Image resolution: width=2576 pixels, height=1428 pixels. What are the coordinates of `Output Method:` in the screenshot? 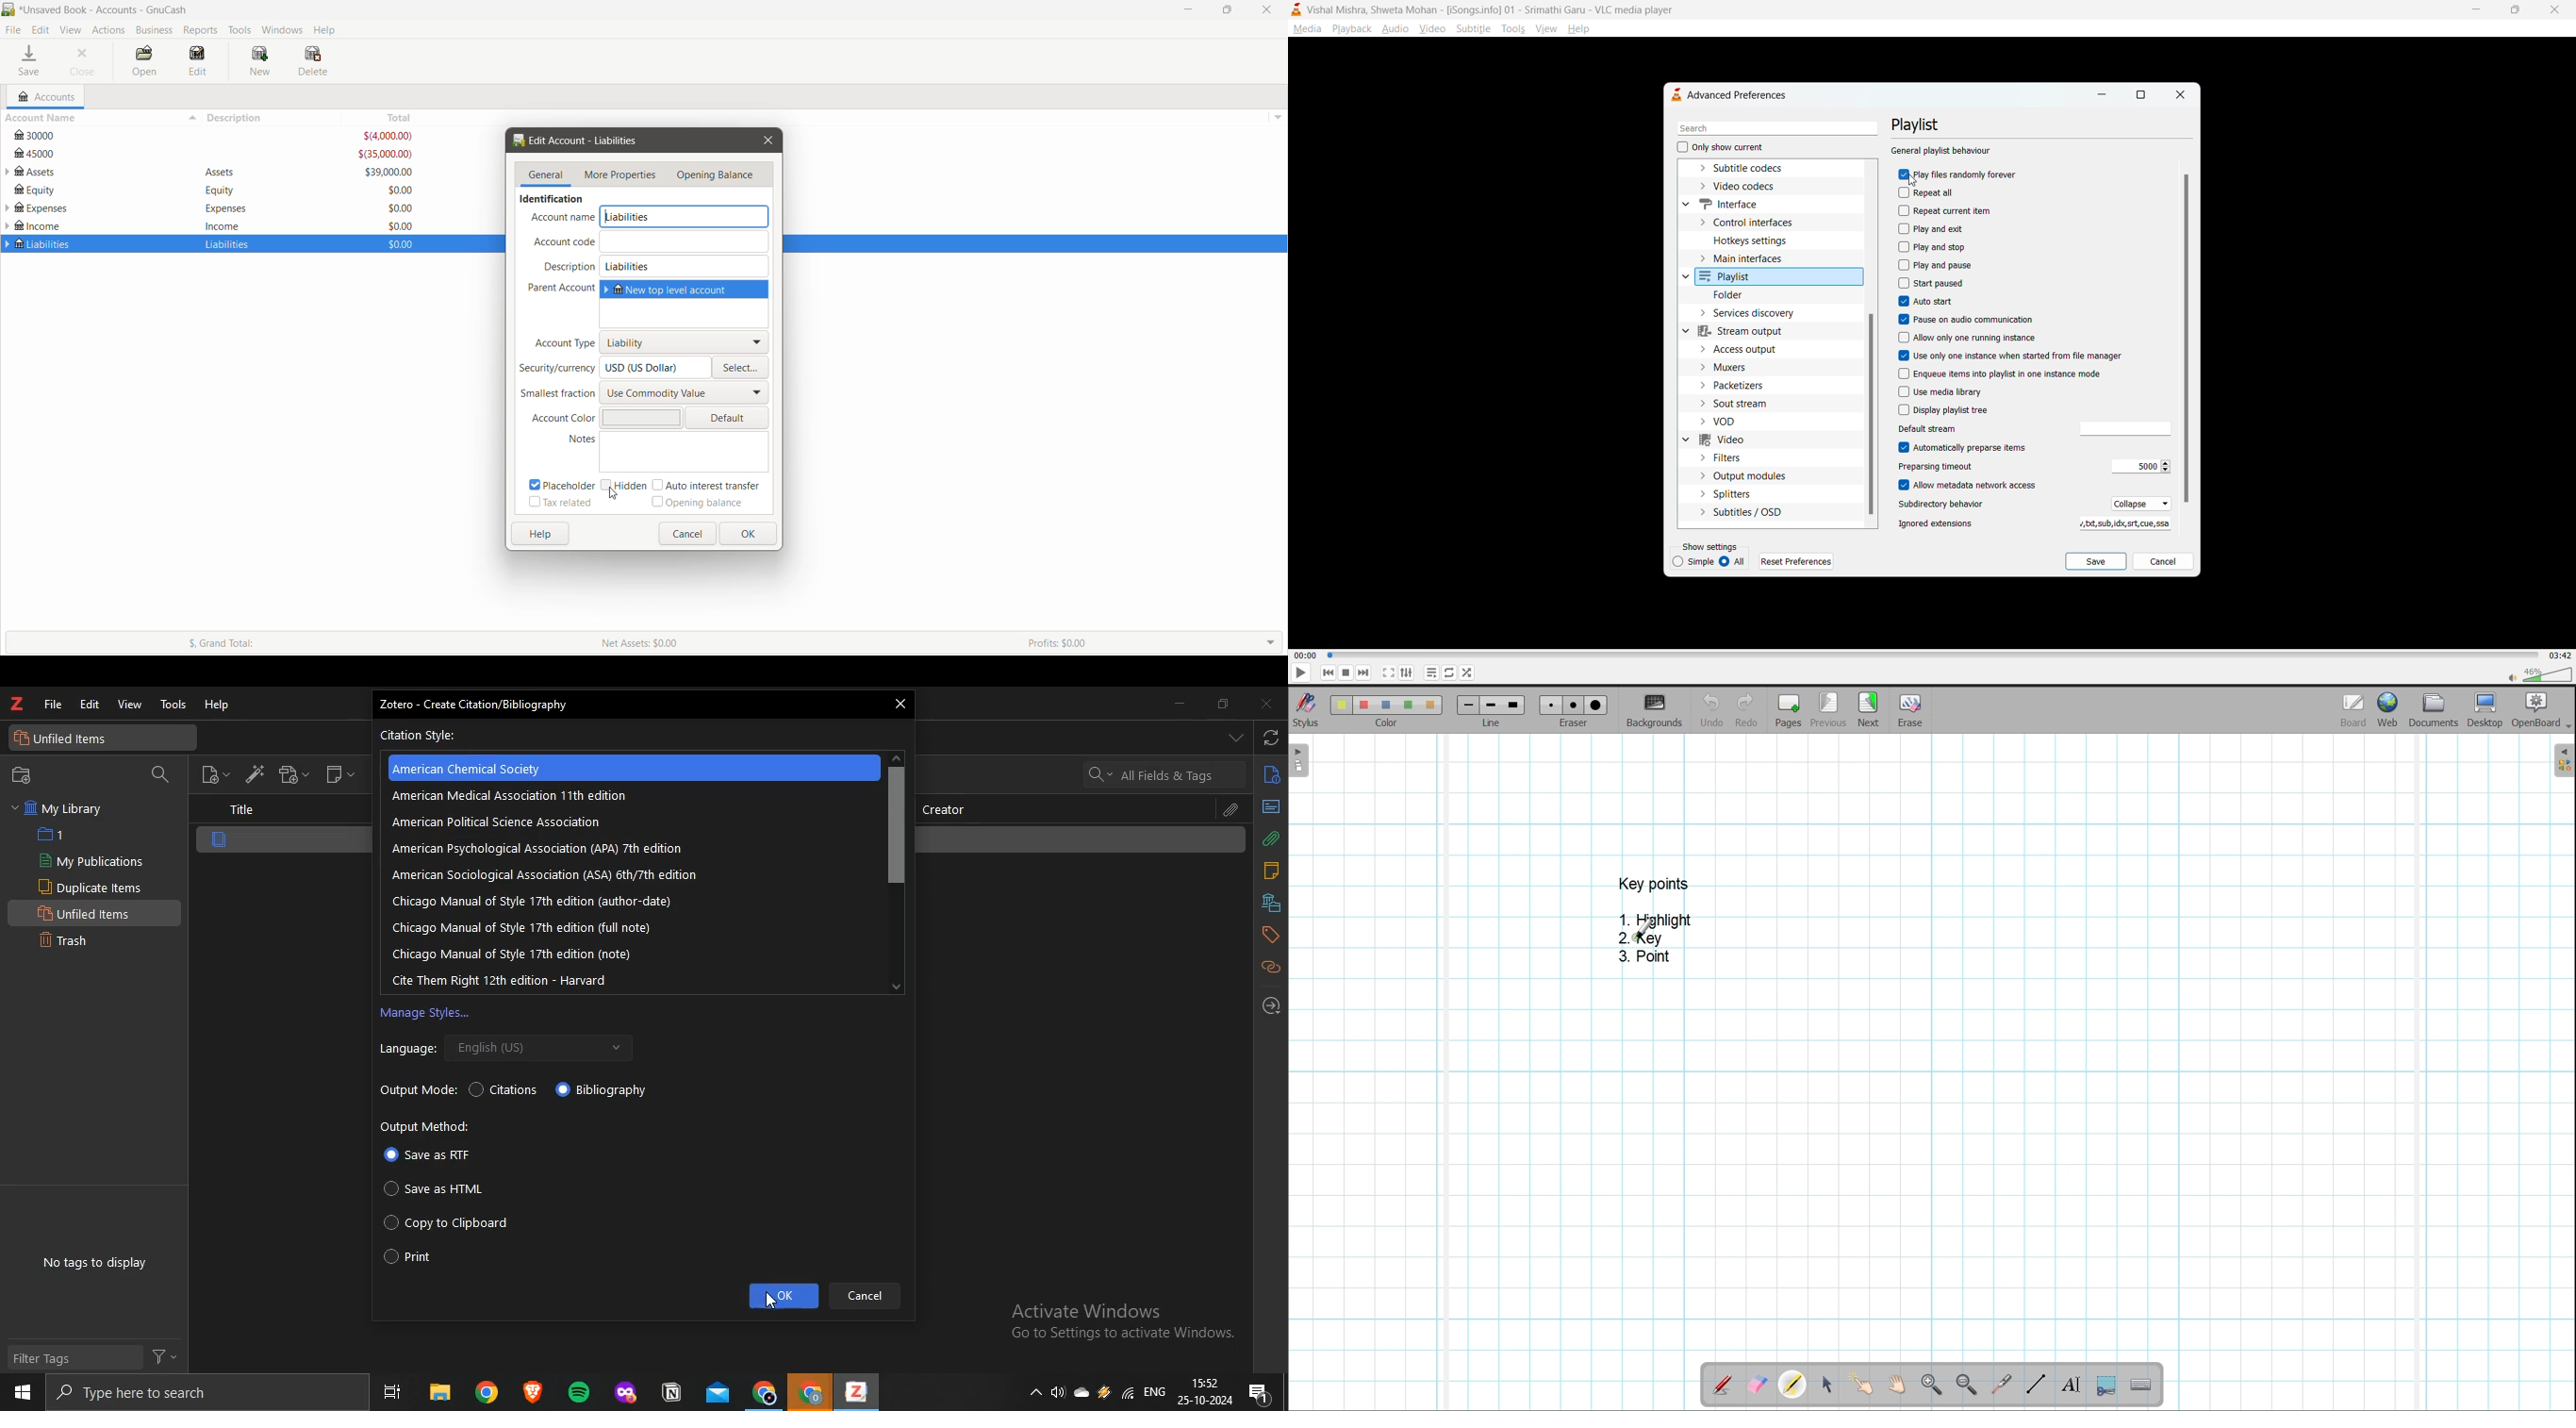 It's located at (435, 1125).